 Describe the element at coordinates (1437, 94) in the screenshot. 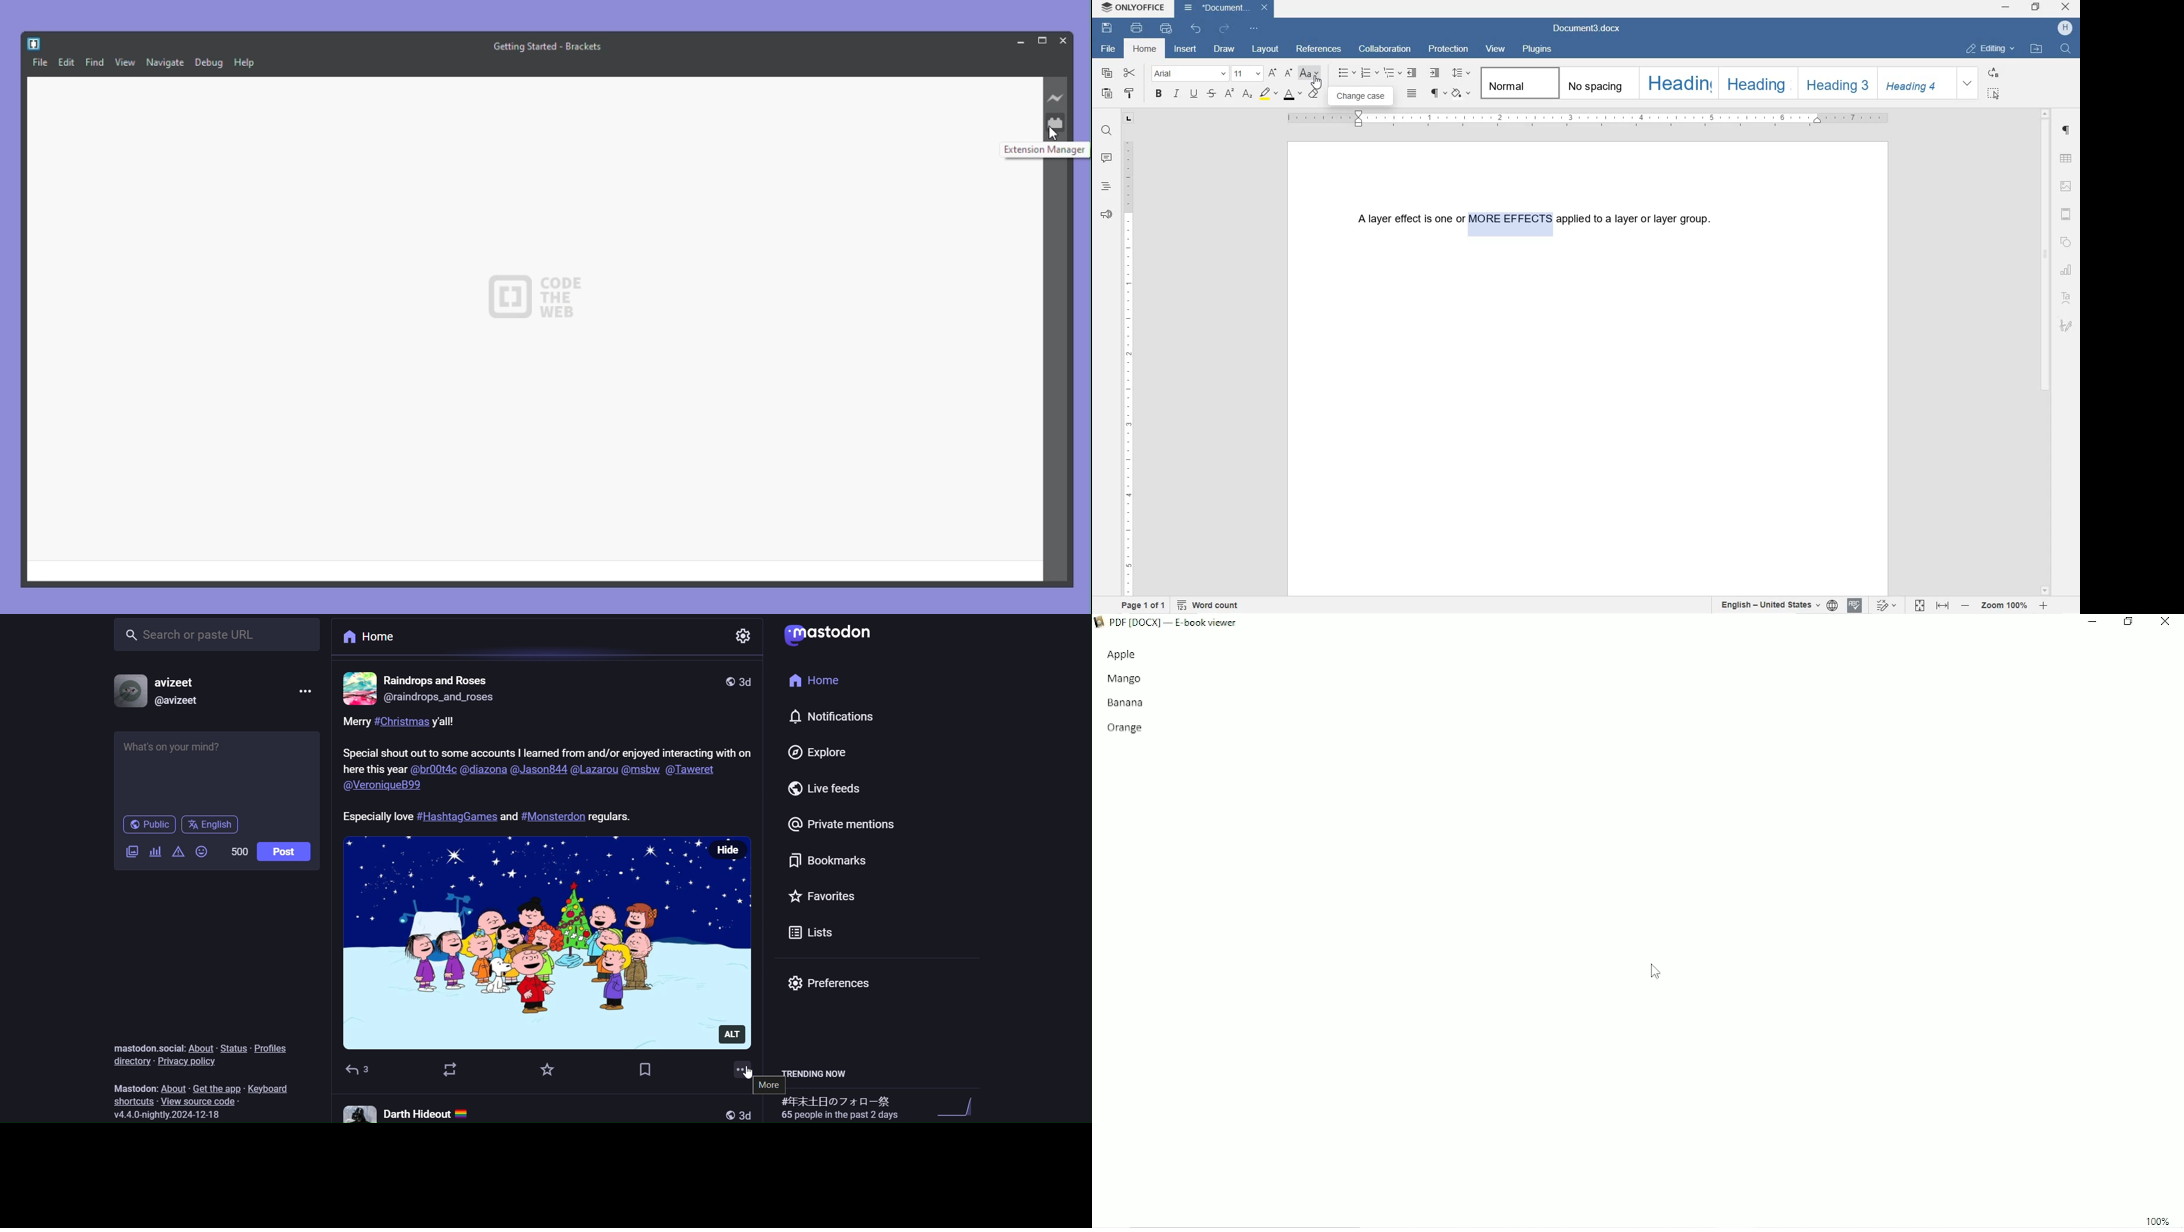

I see `NONPRINTING CHARACTERS` at that location.